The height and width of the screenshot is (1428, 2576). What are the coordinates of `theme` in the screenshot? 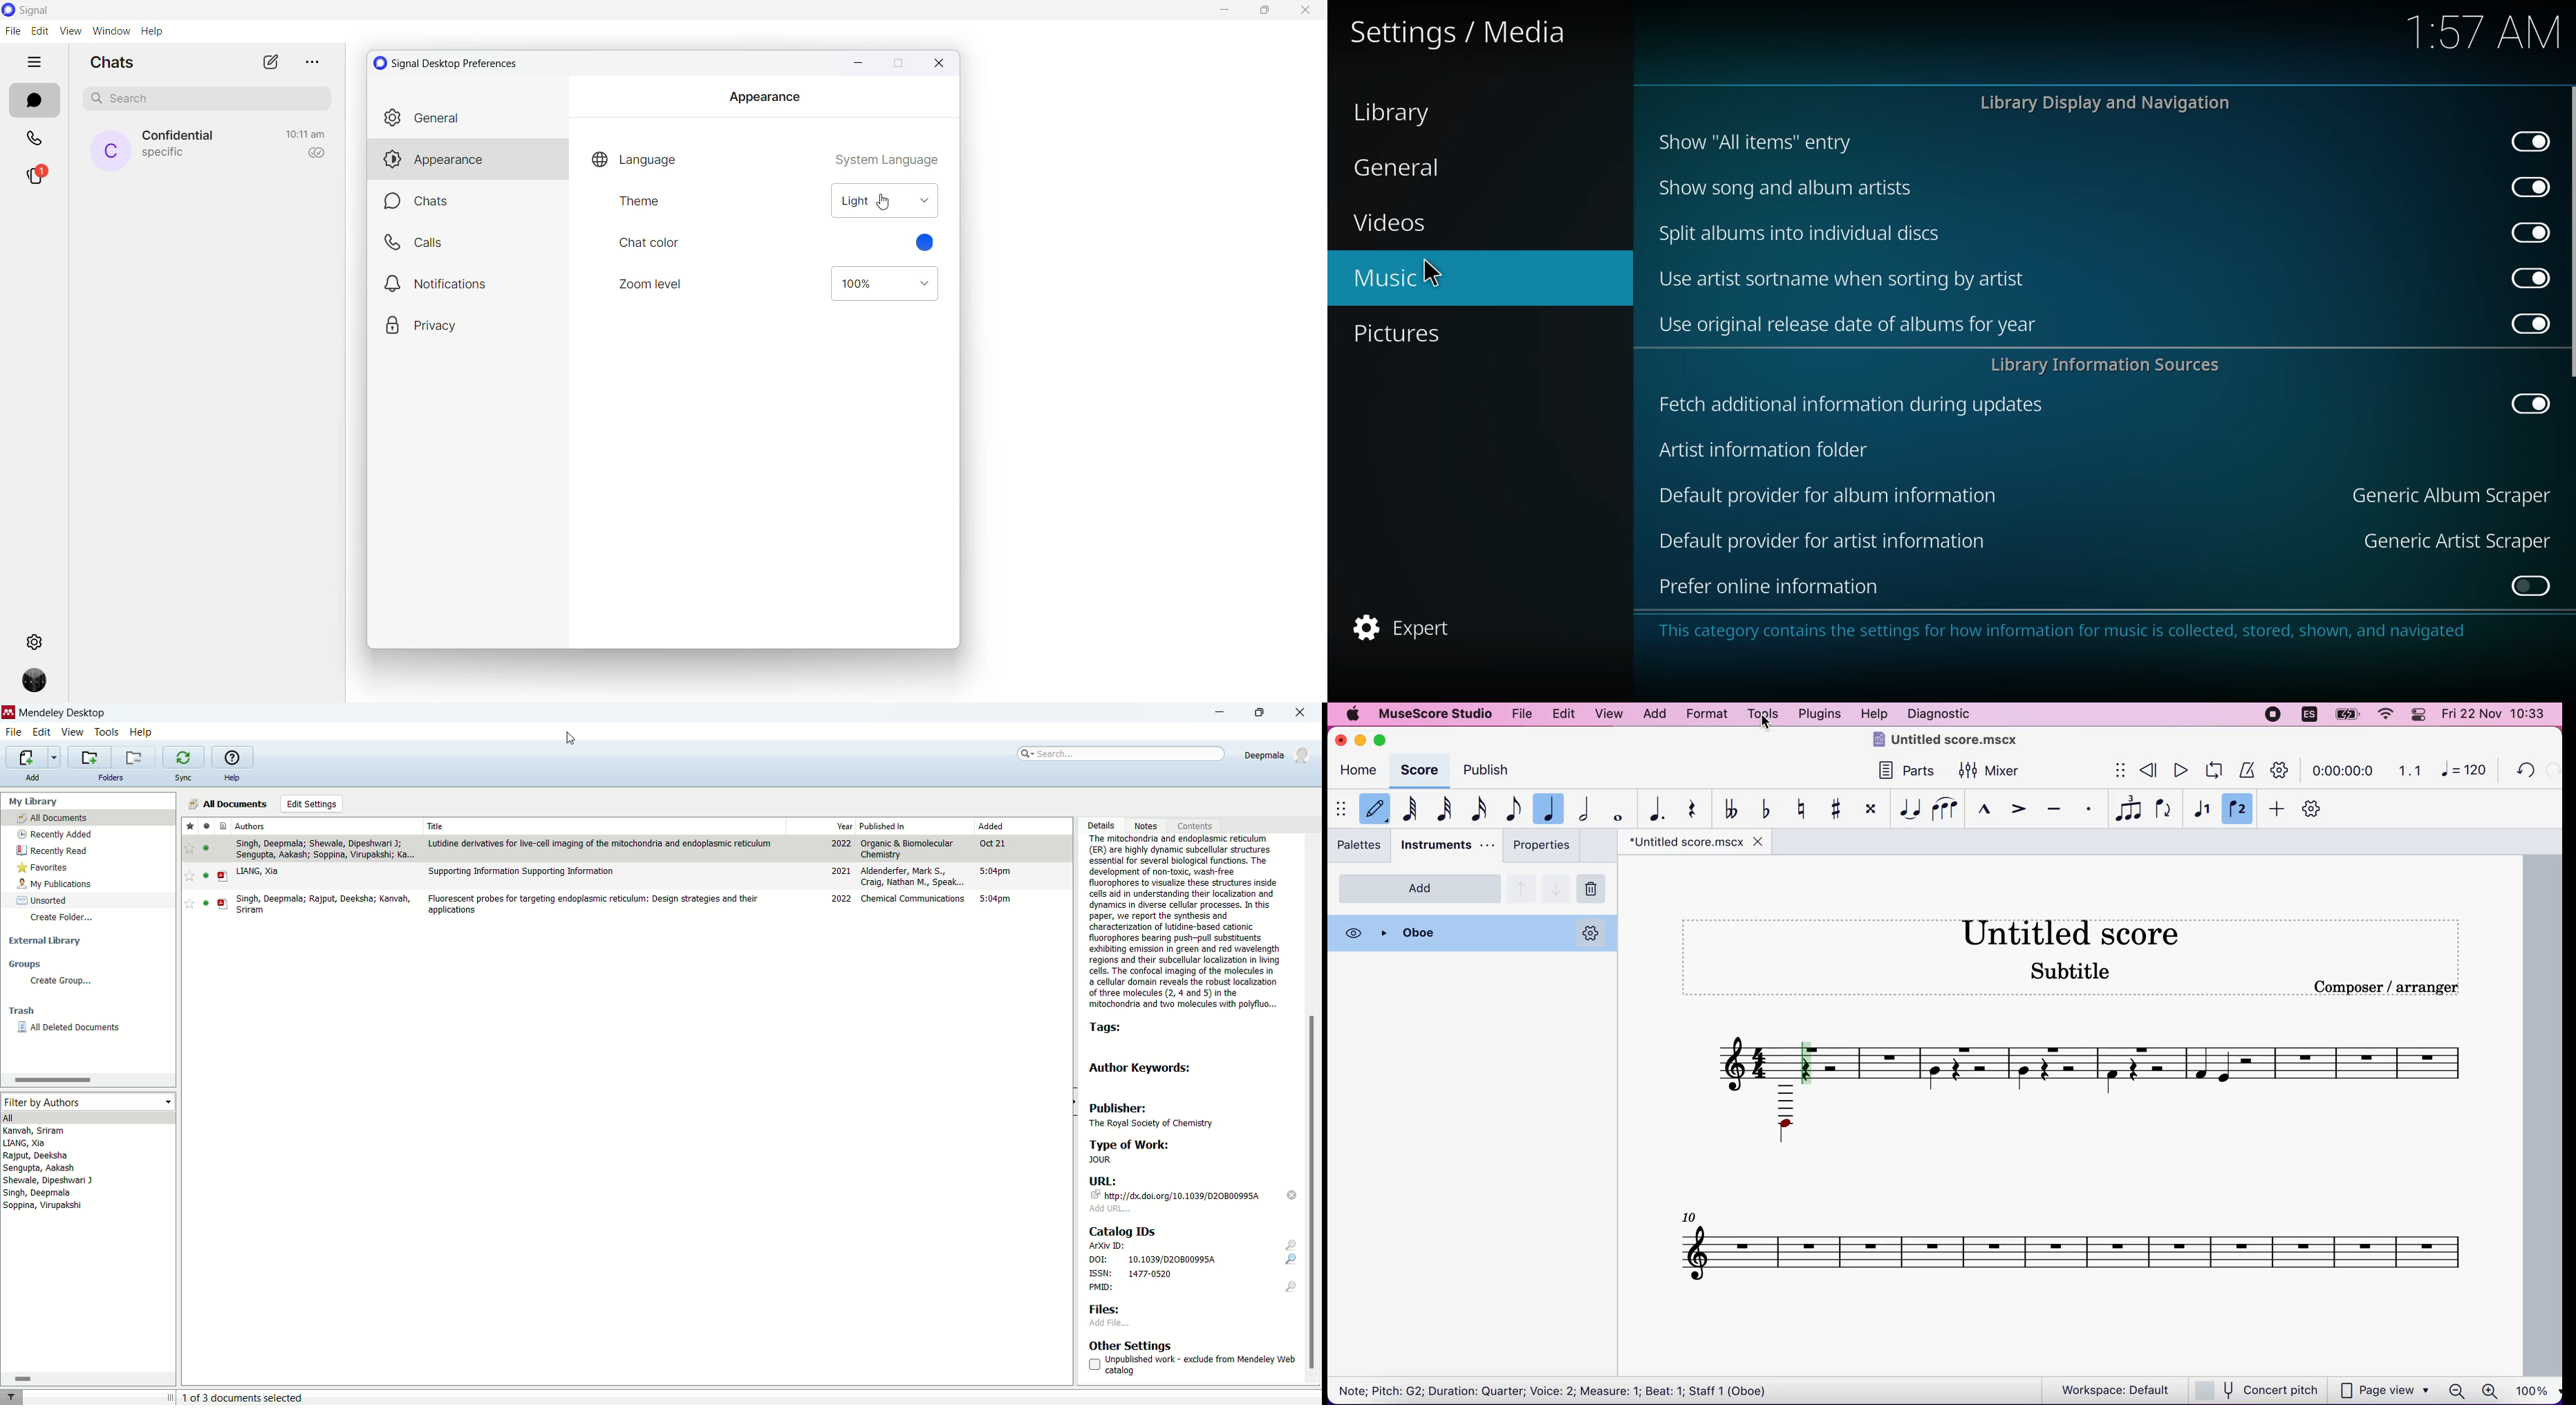 It's located at (656, 207).